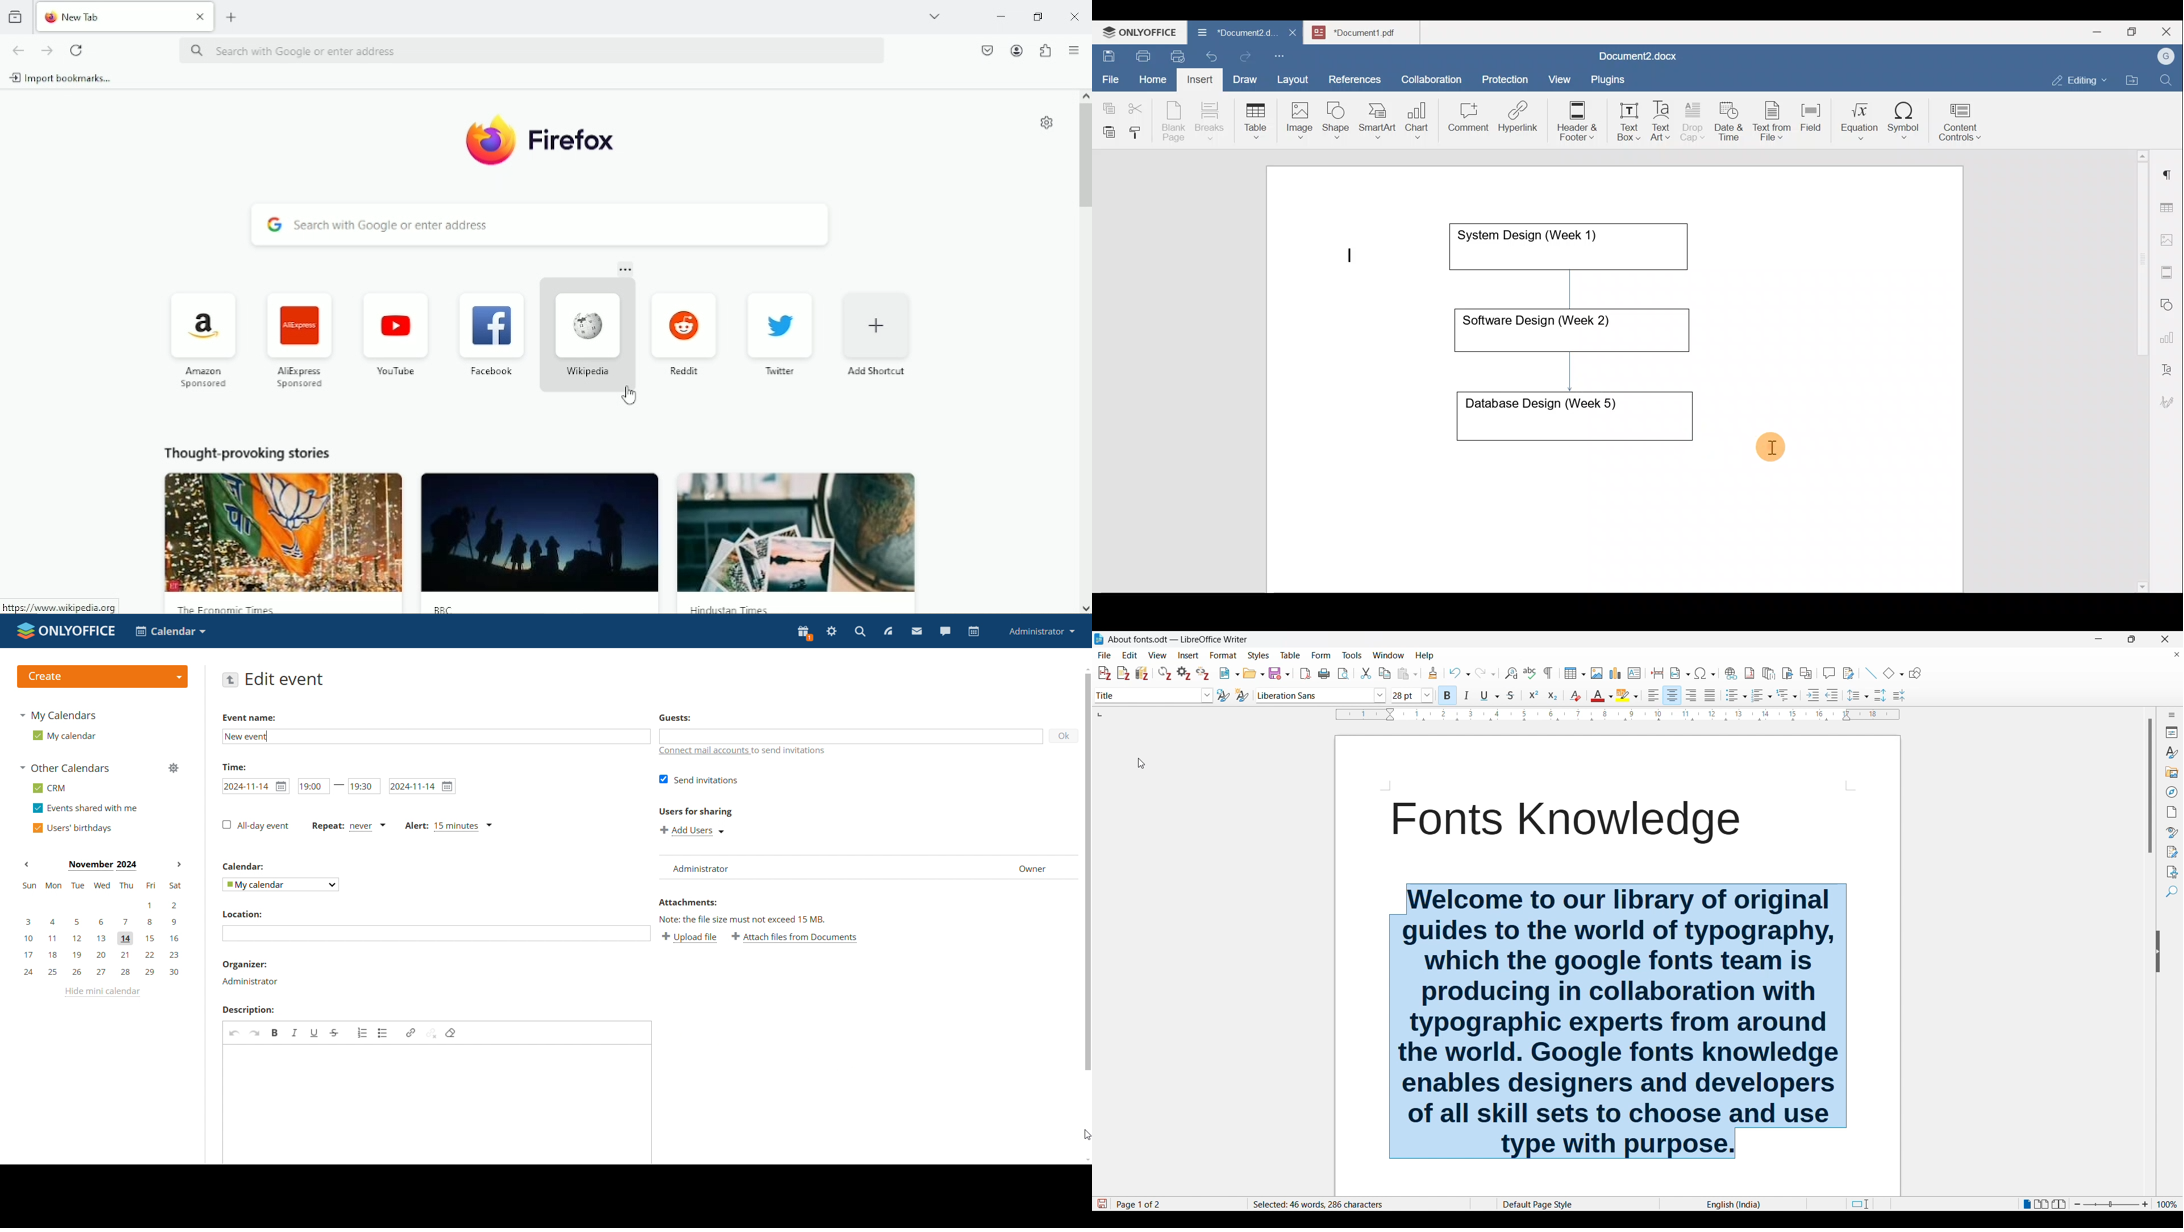  I want to click on Copy, so click(1385, 674).